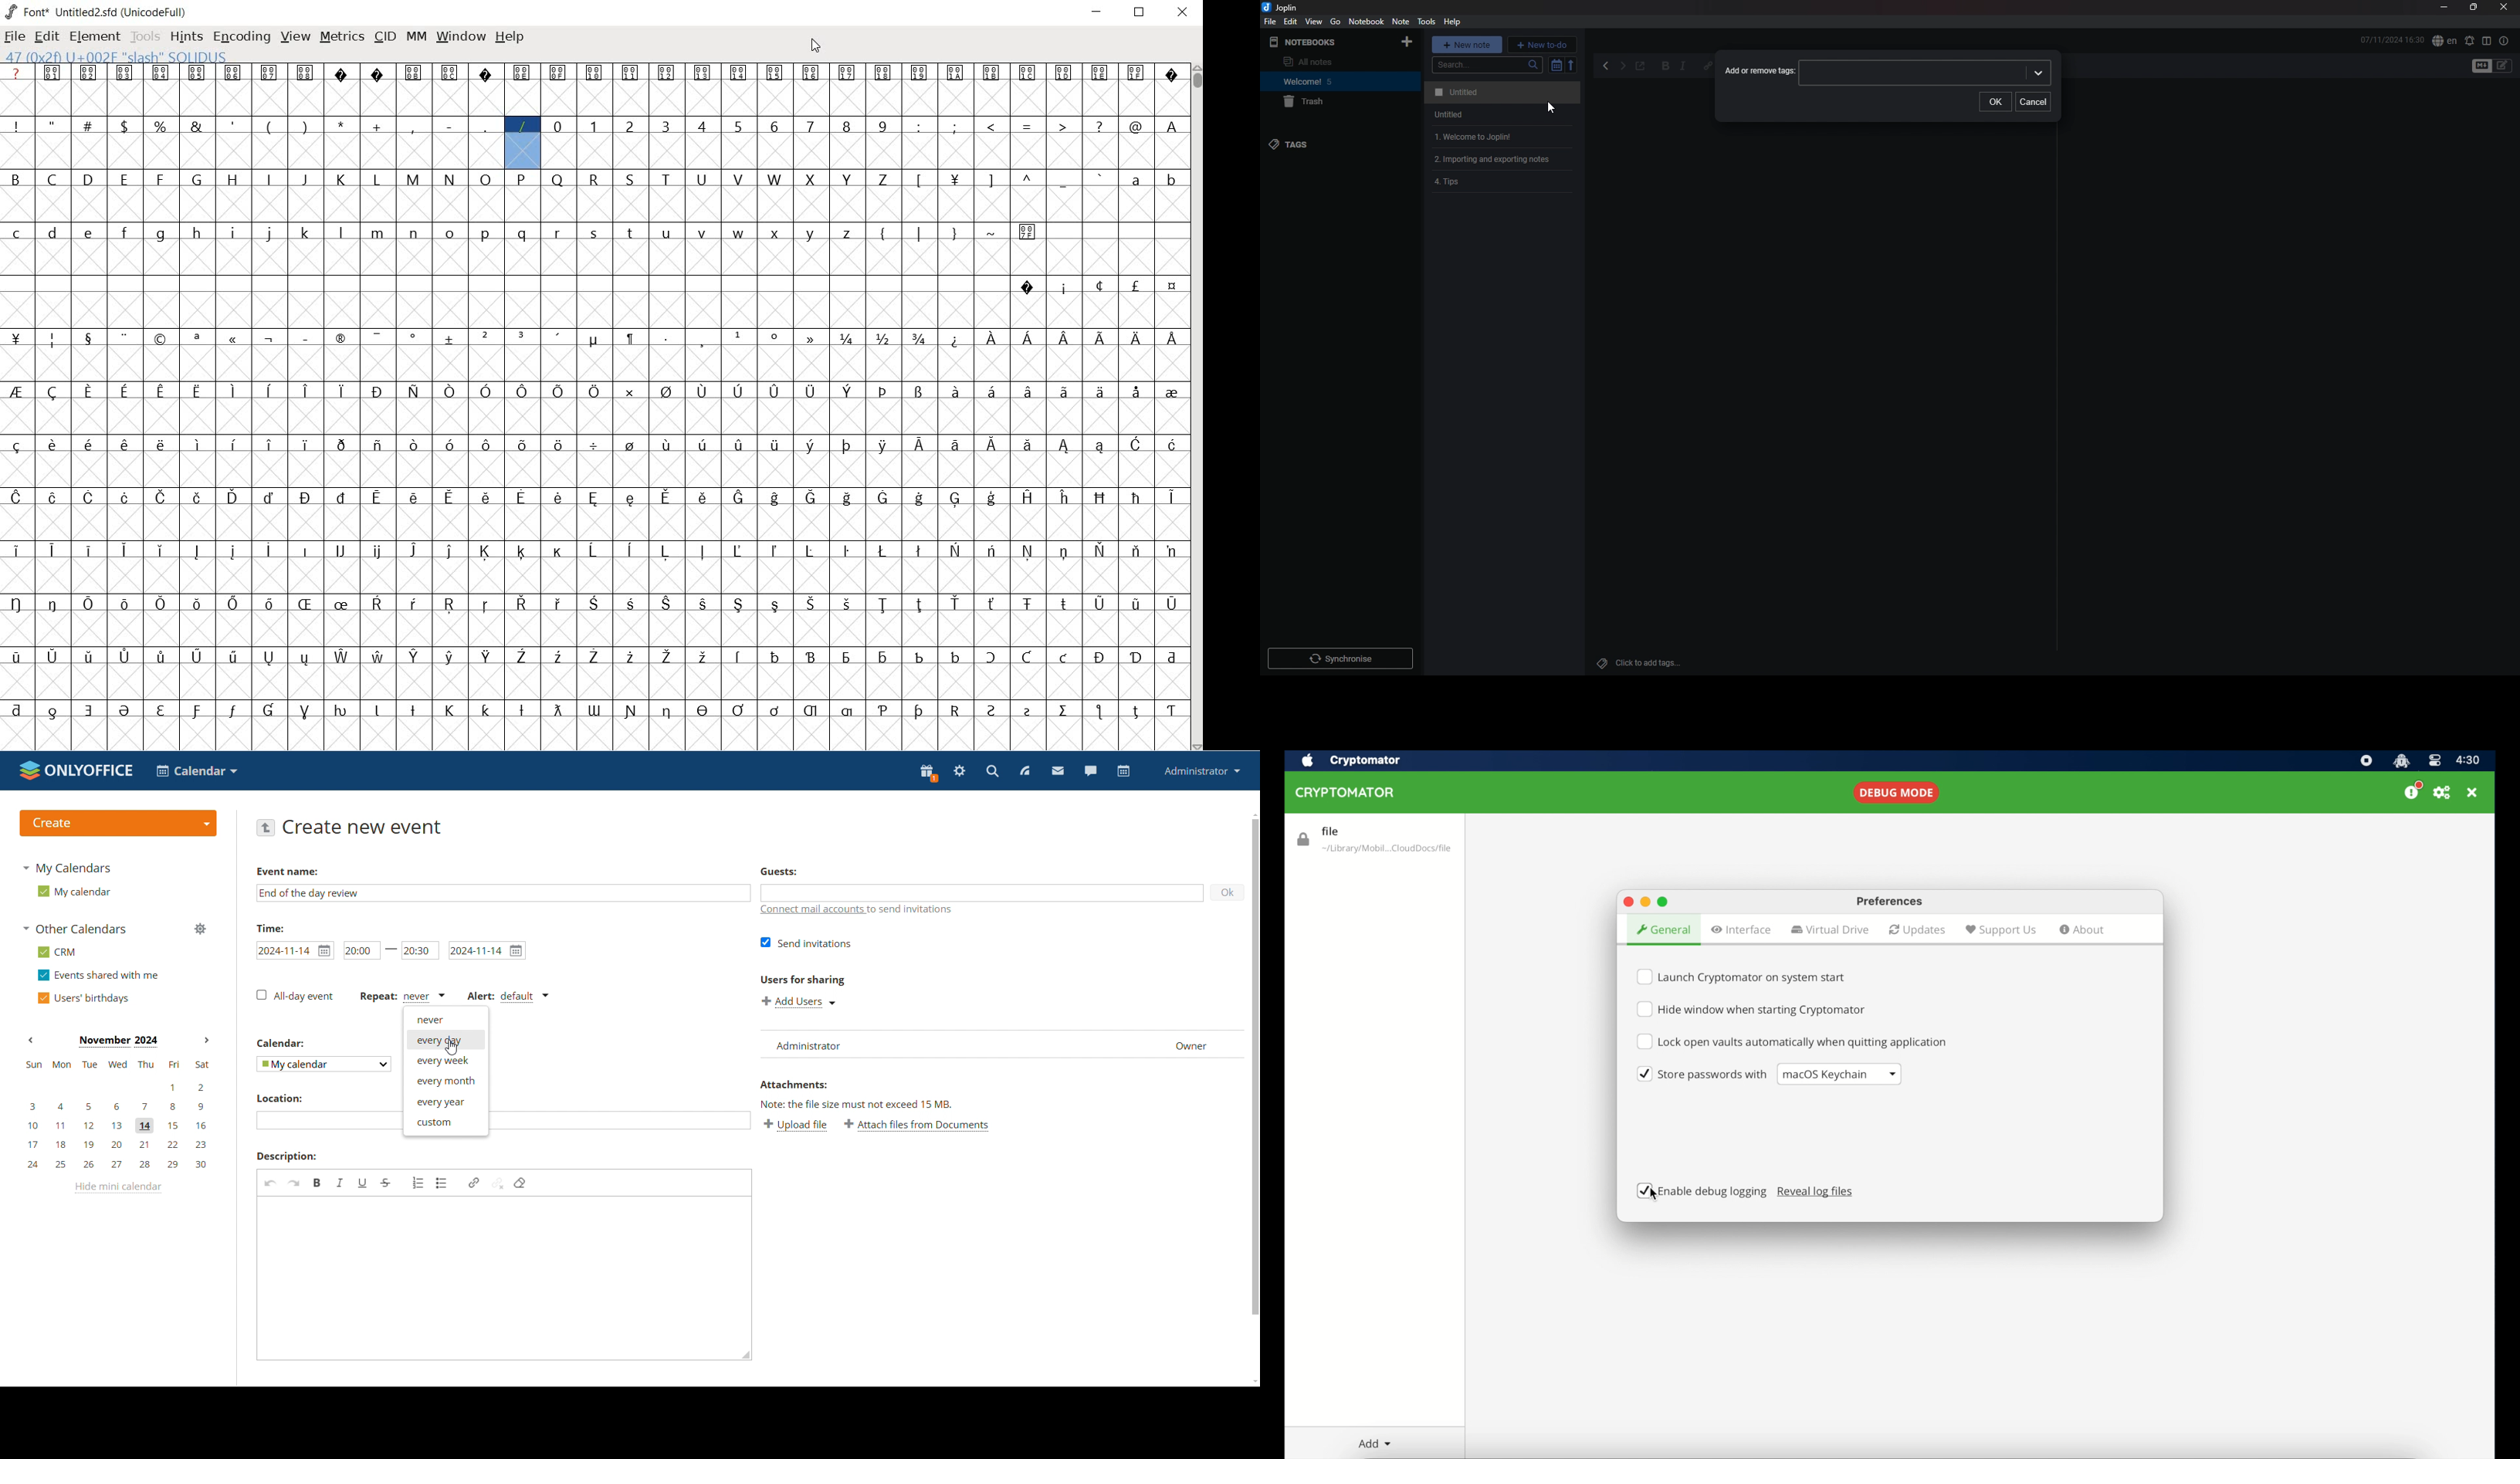  What do you see at coordinates (992, 772) in the screenshot?
I see `search` at bounding box center [992, 772].